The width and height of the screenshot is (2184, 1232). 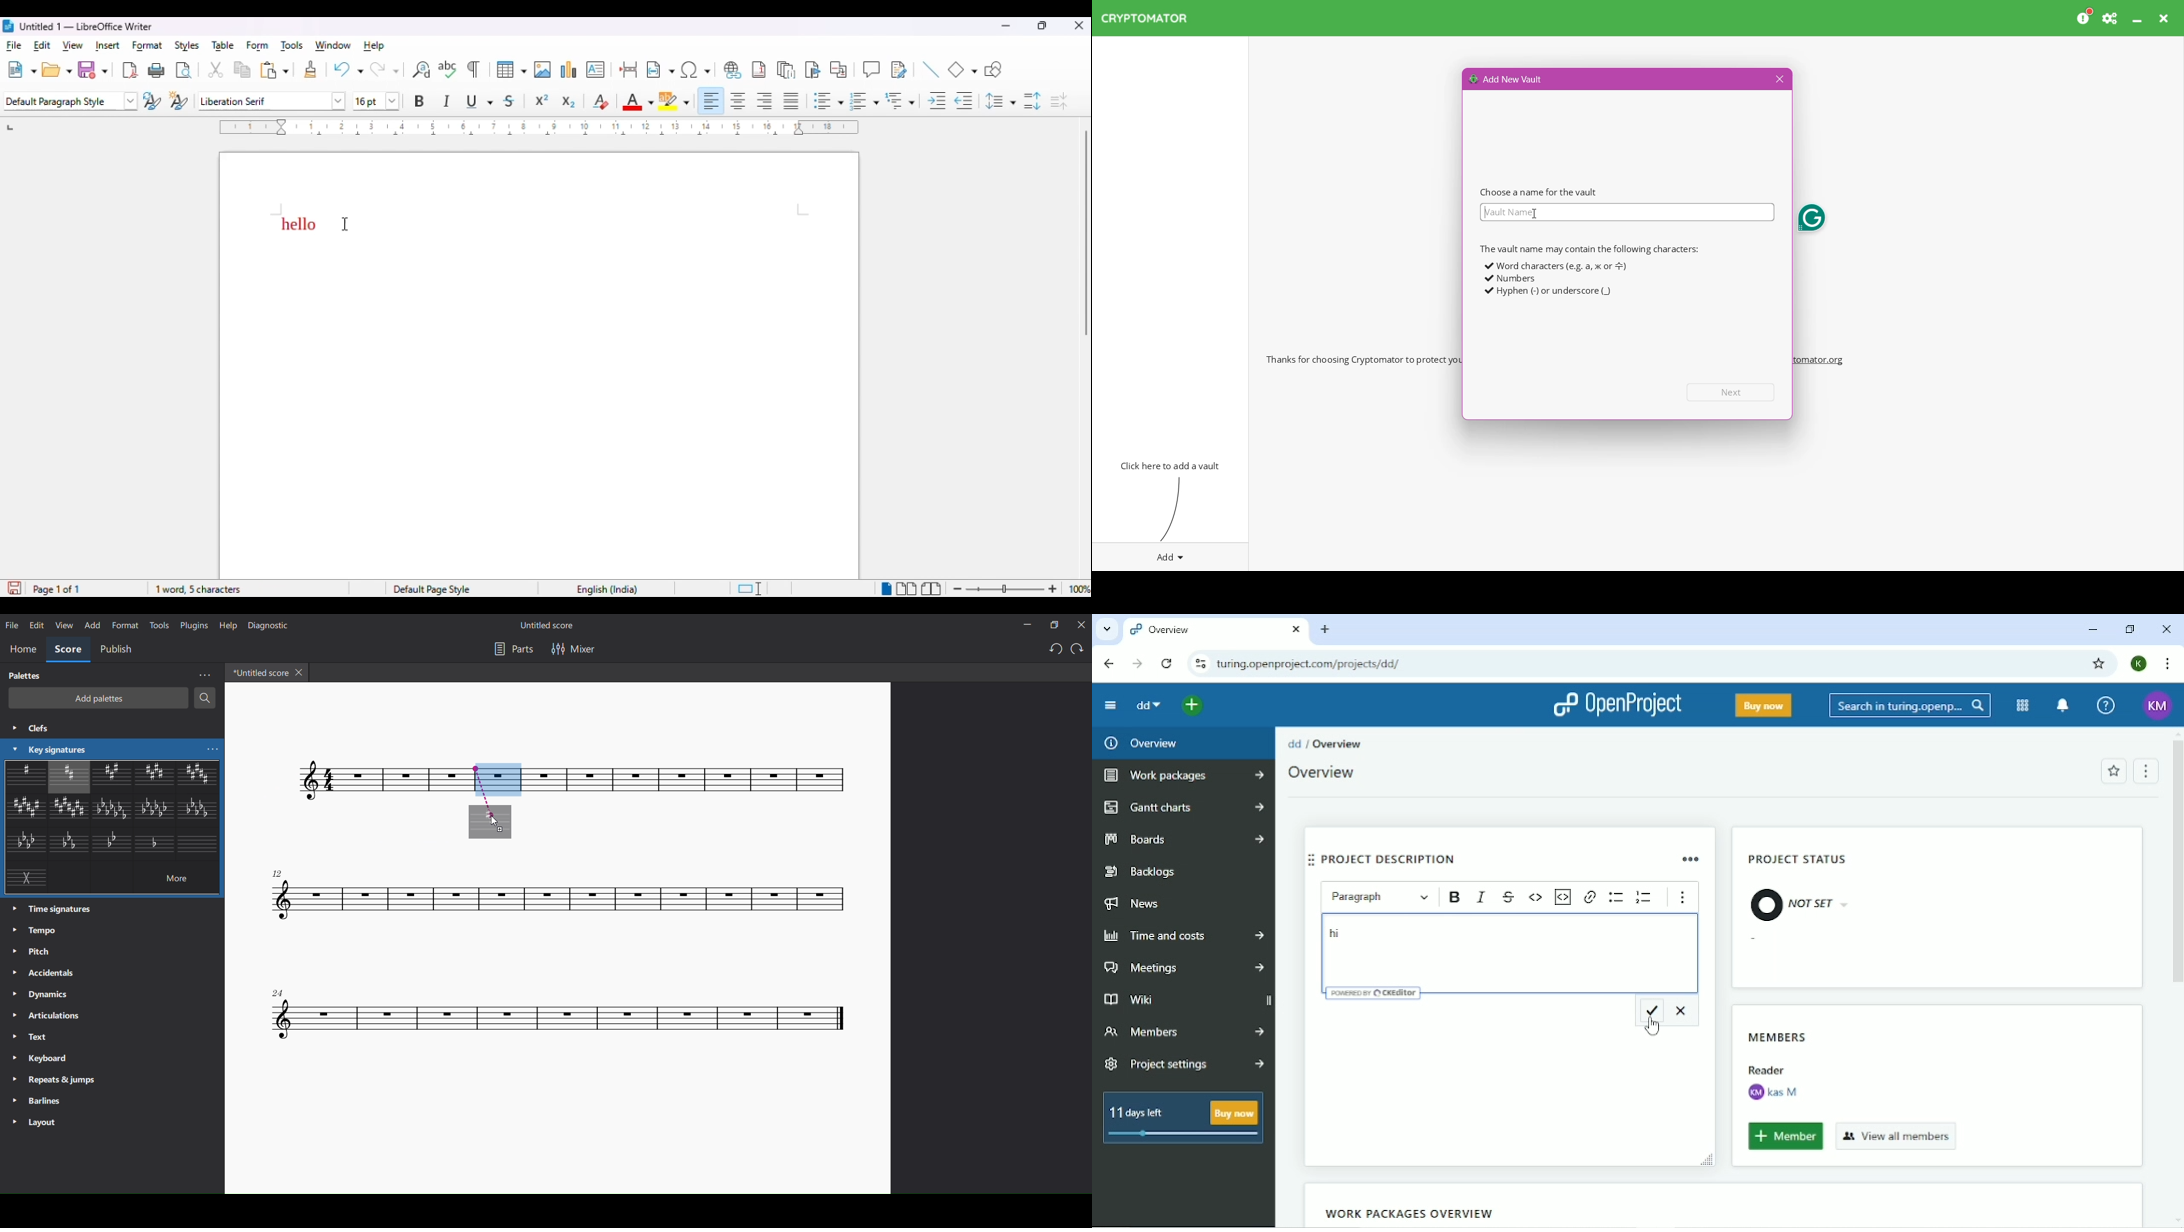 I want to click on Cursor, so click(x=1654, y=1025).